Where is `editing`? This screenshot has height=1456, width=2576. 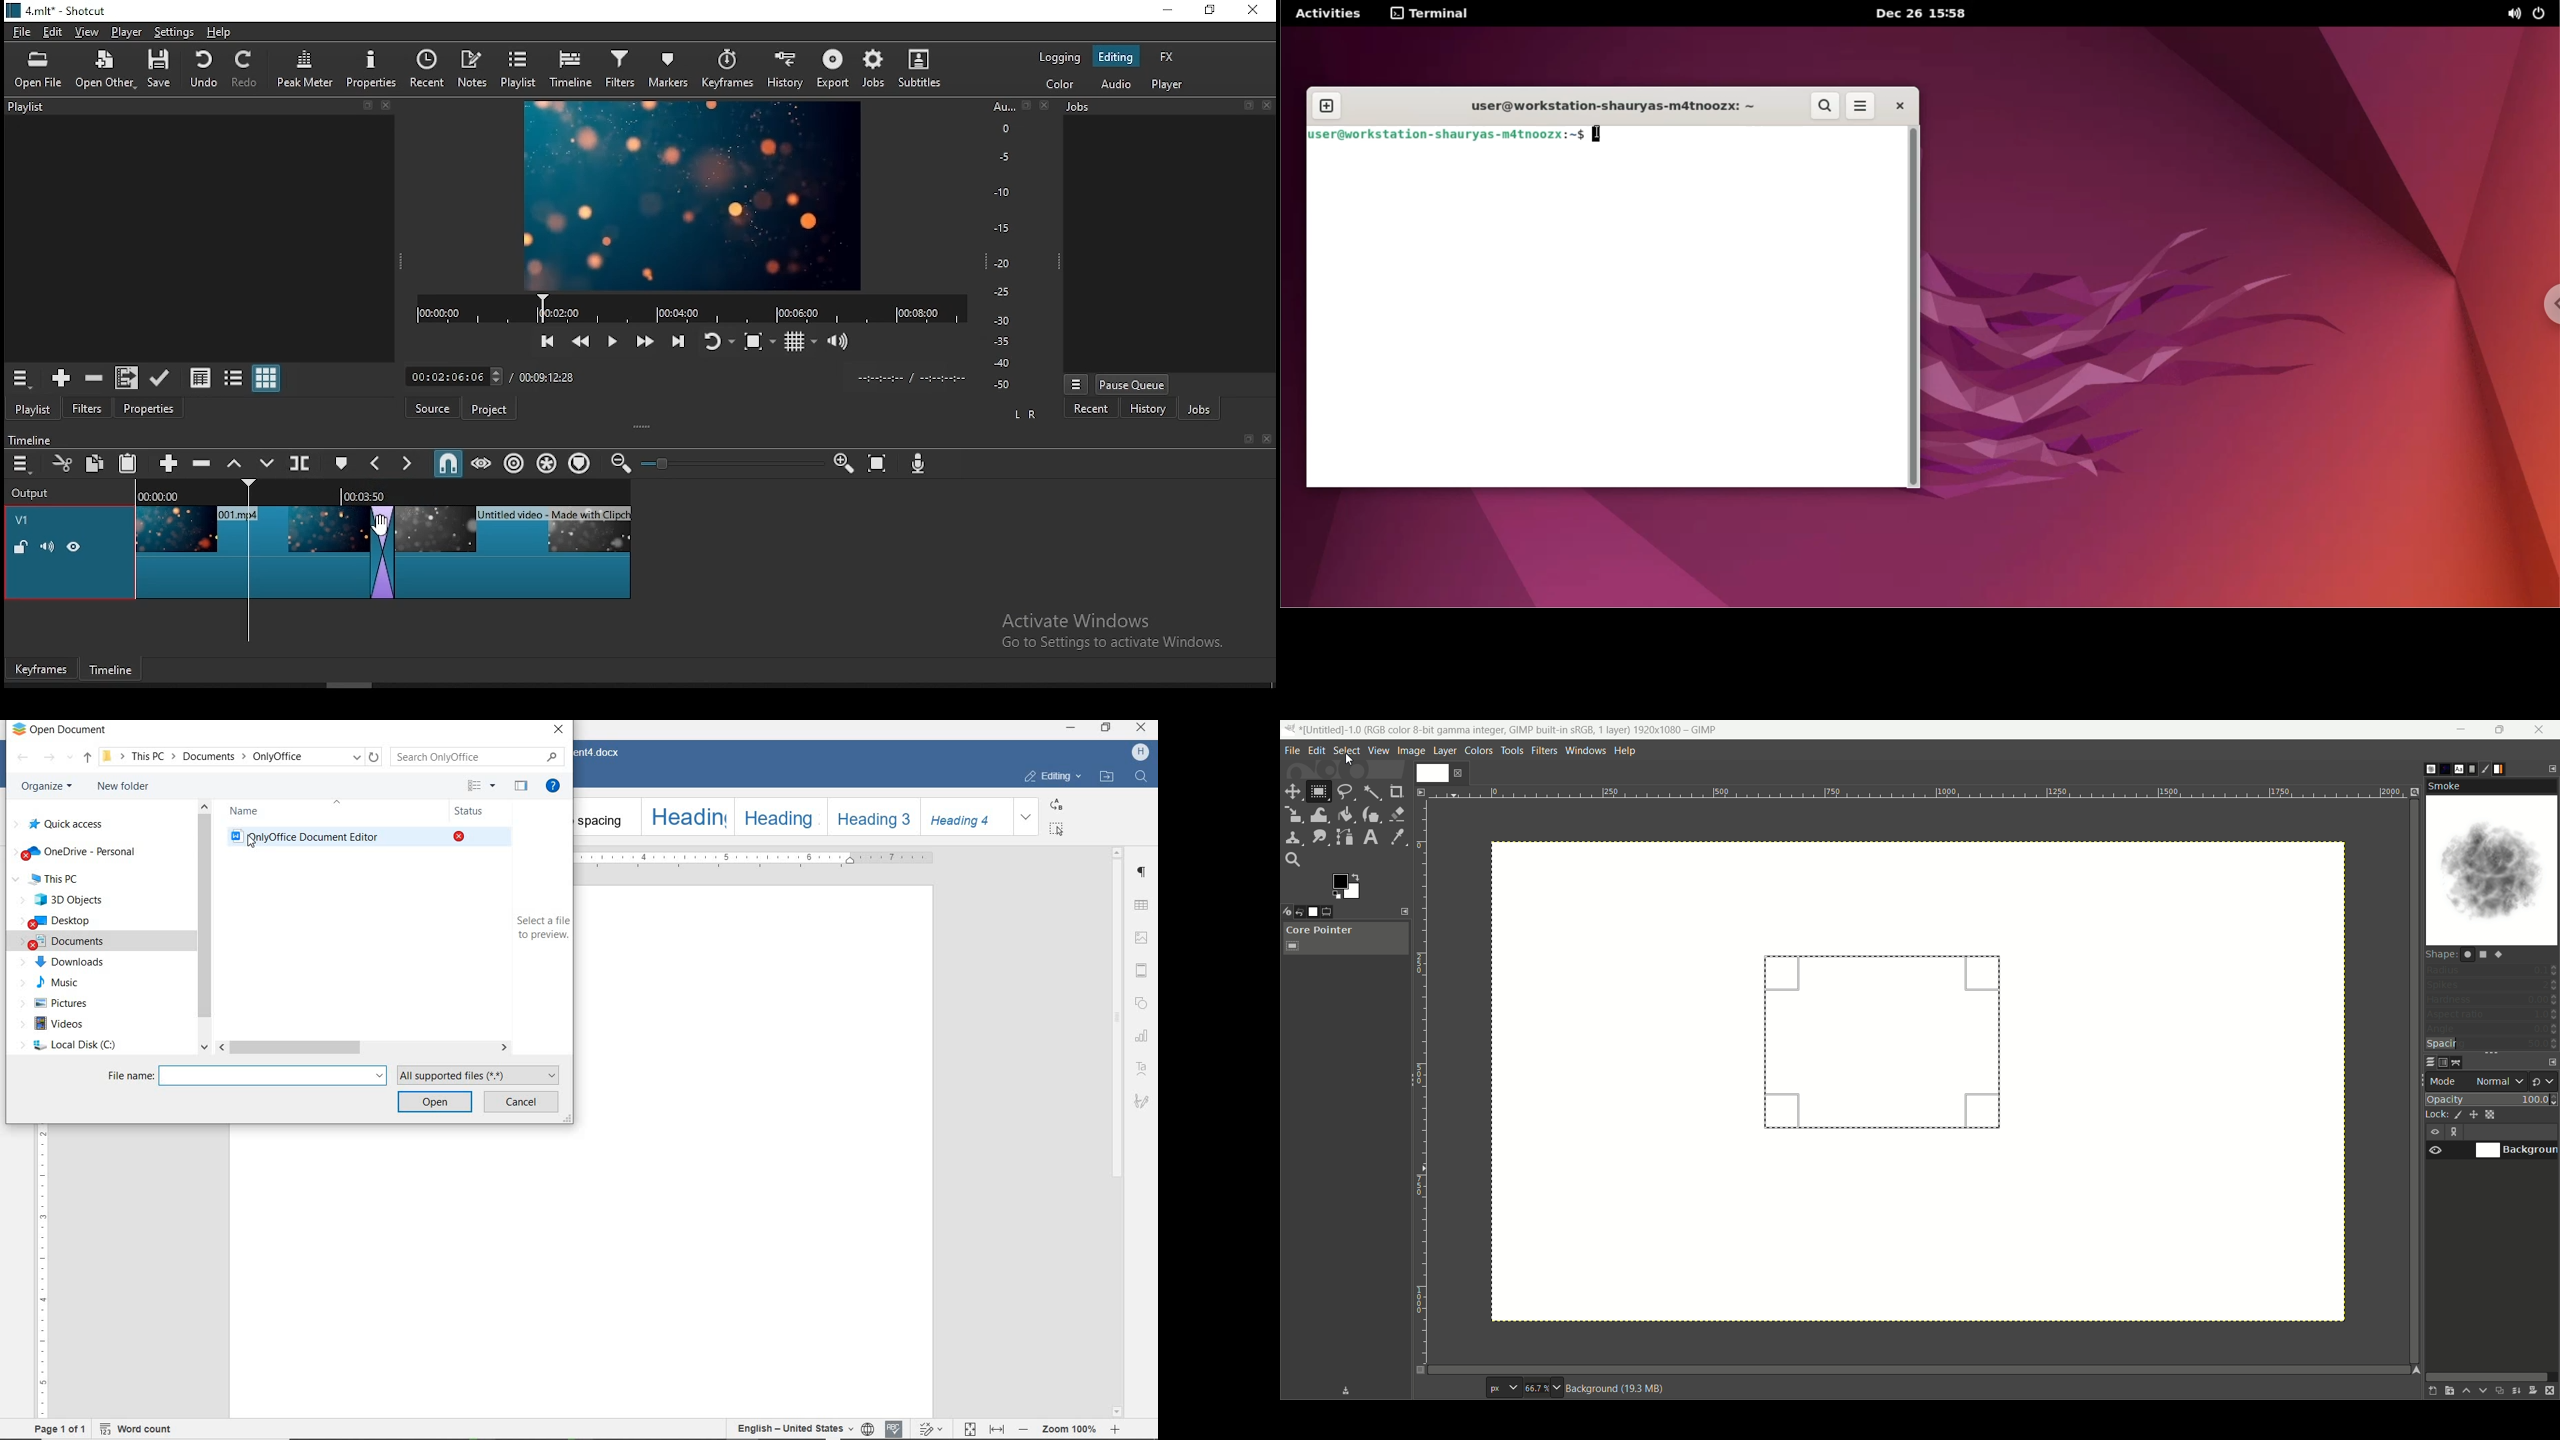
editing is located at coordinates (1115, 56).